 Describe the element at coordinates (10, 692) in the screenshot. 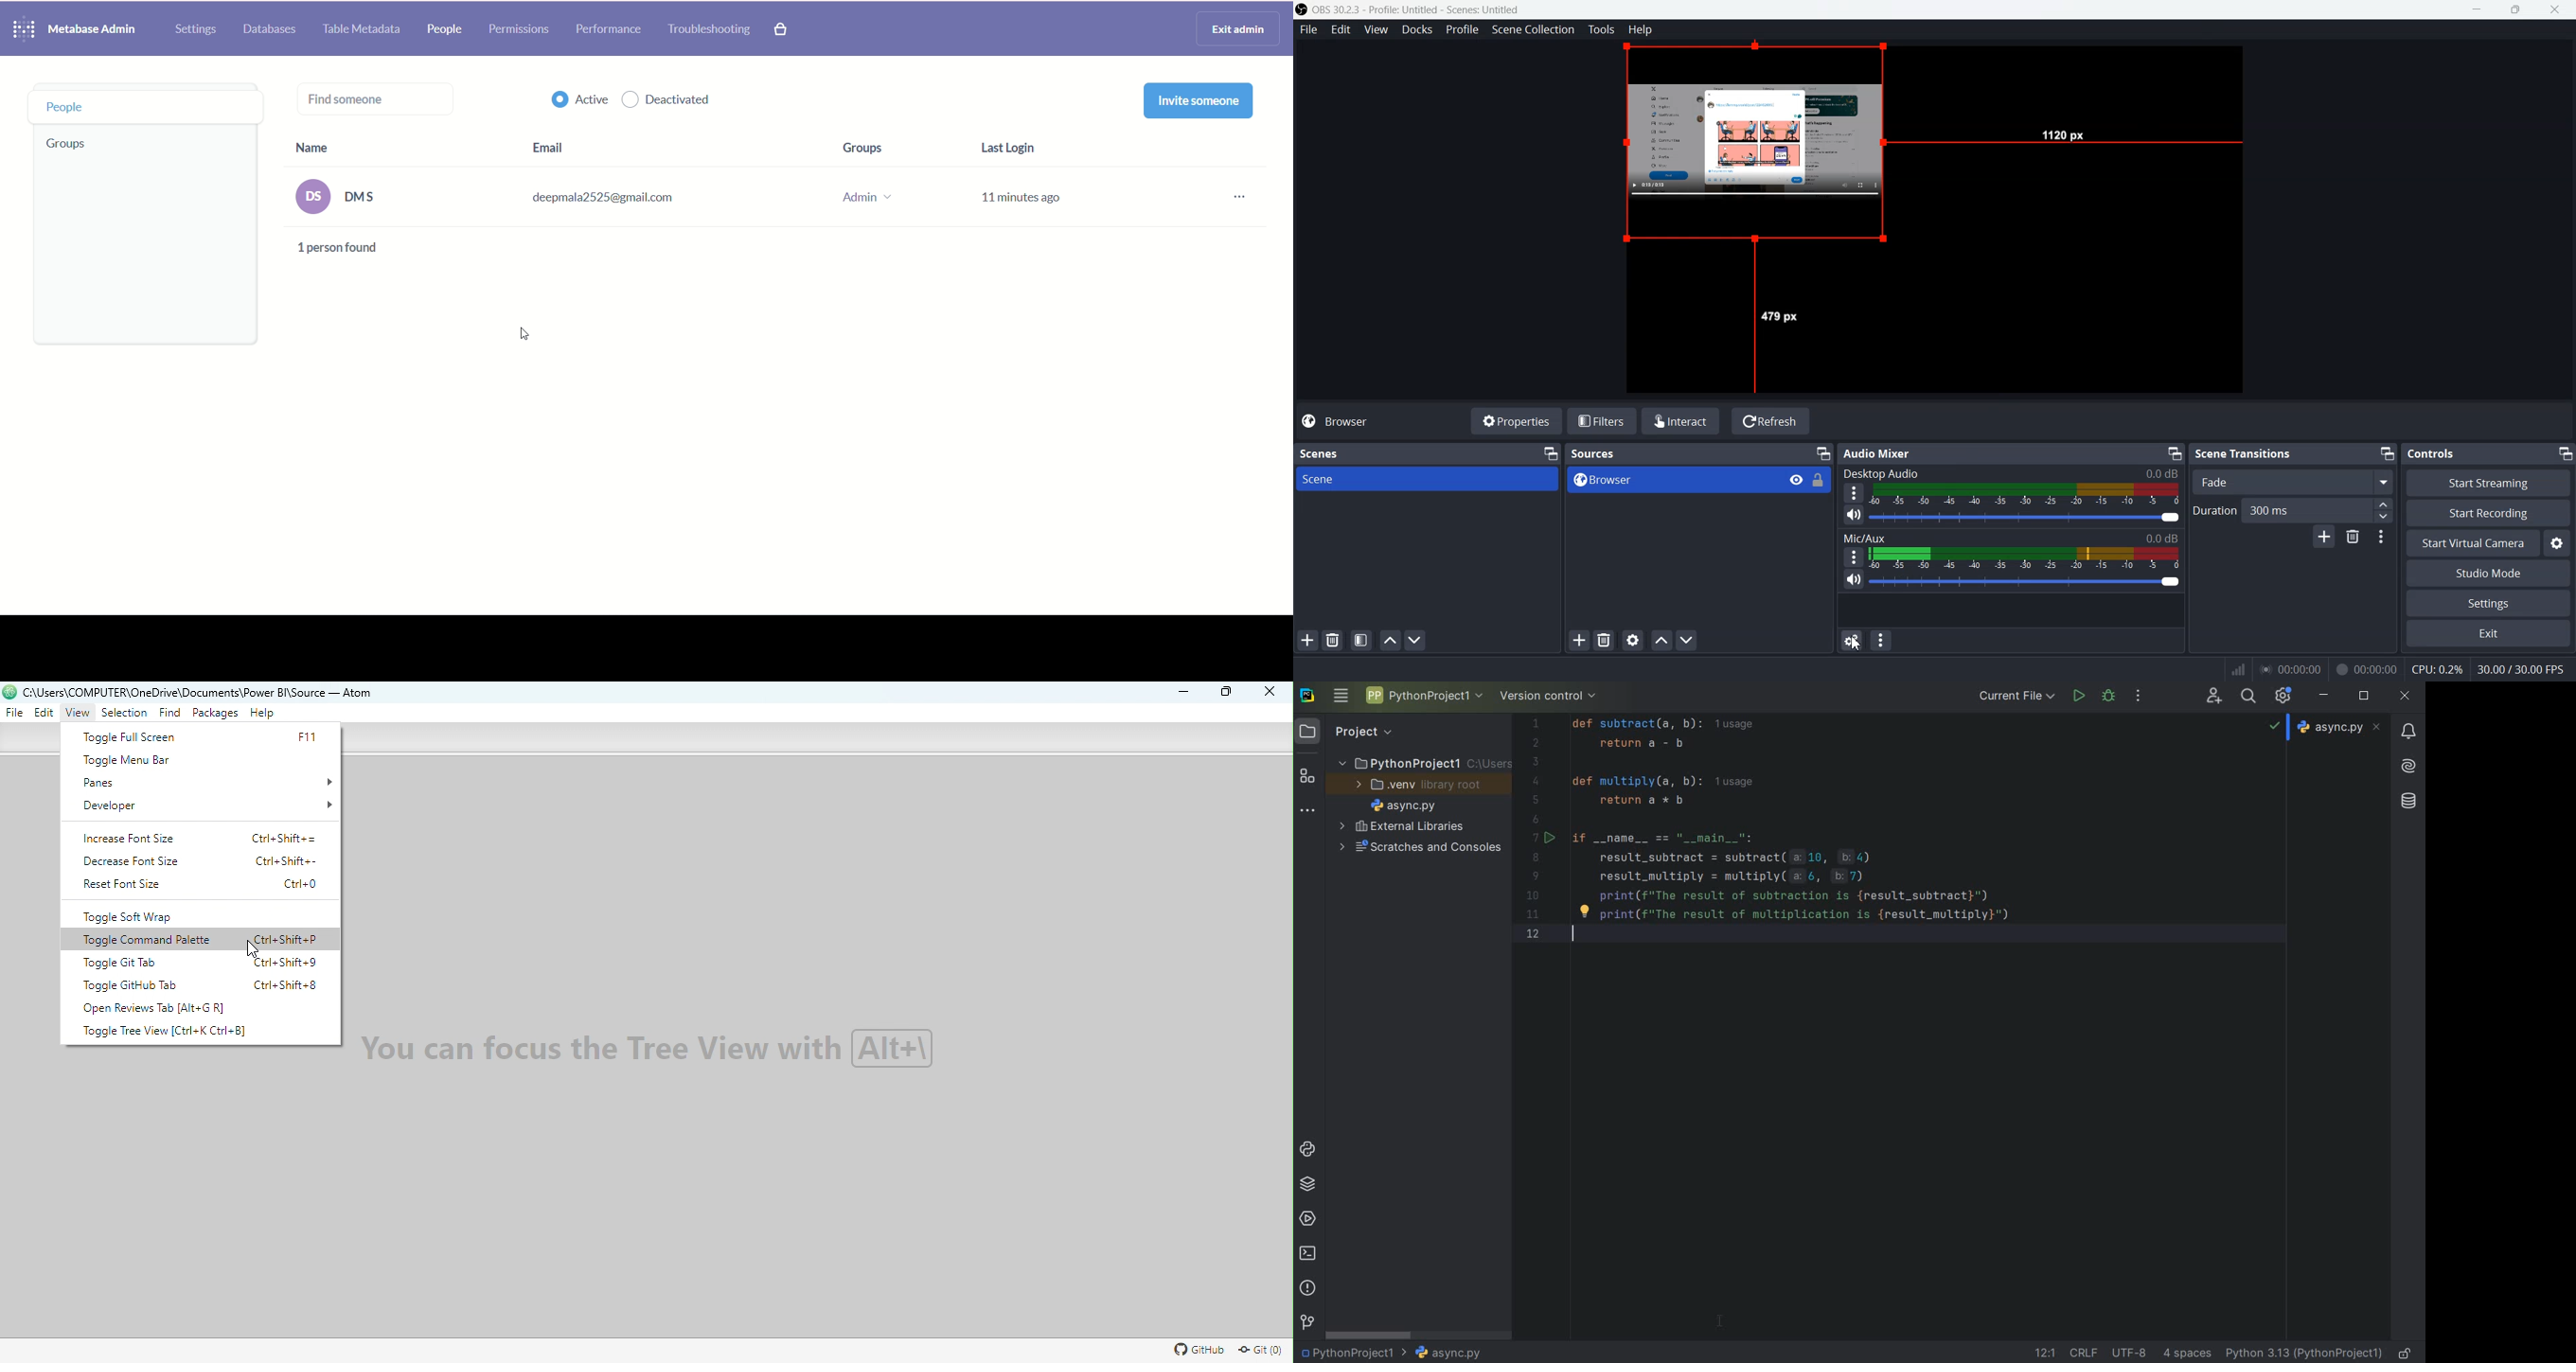

I see `logo ` at that location.